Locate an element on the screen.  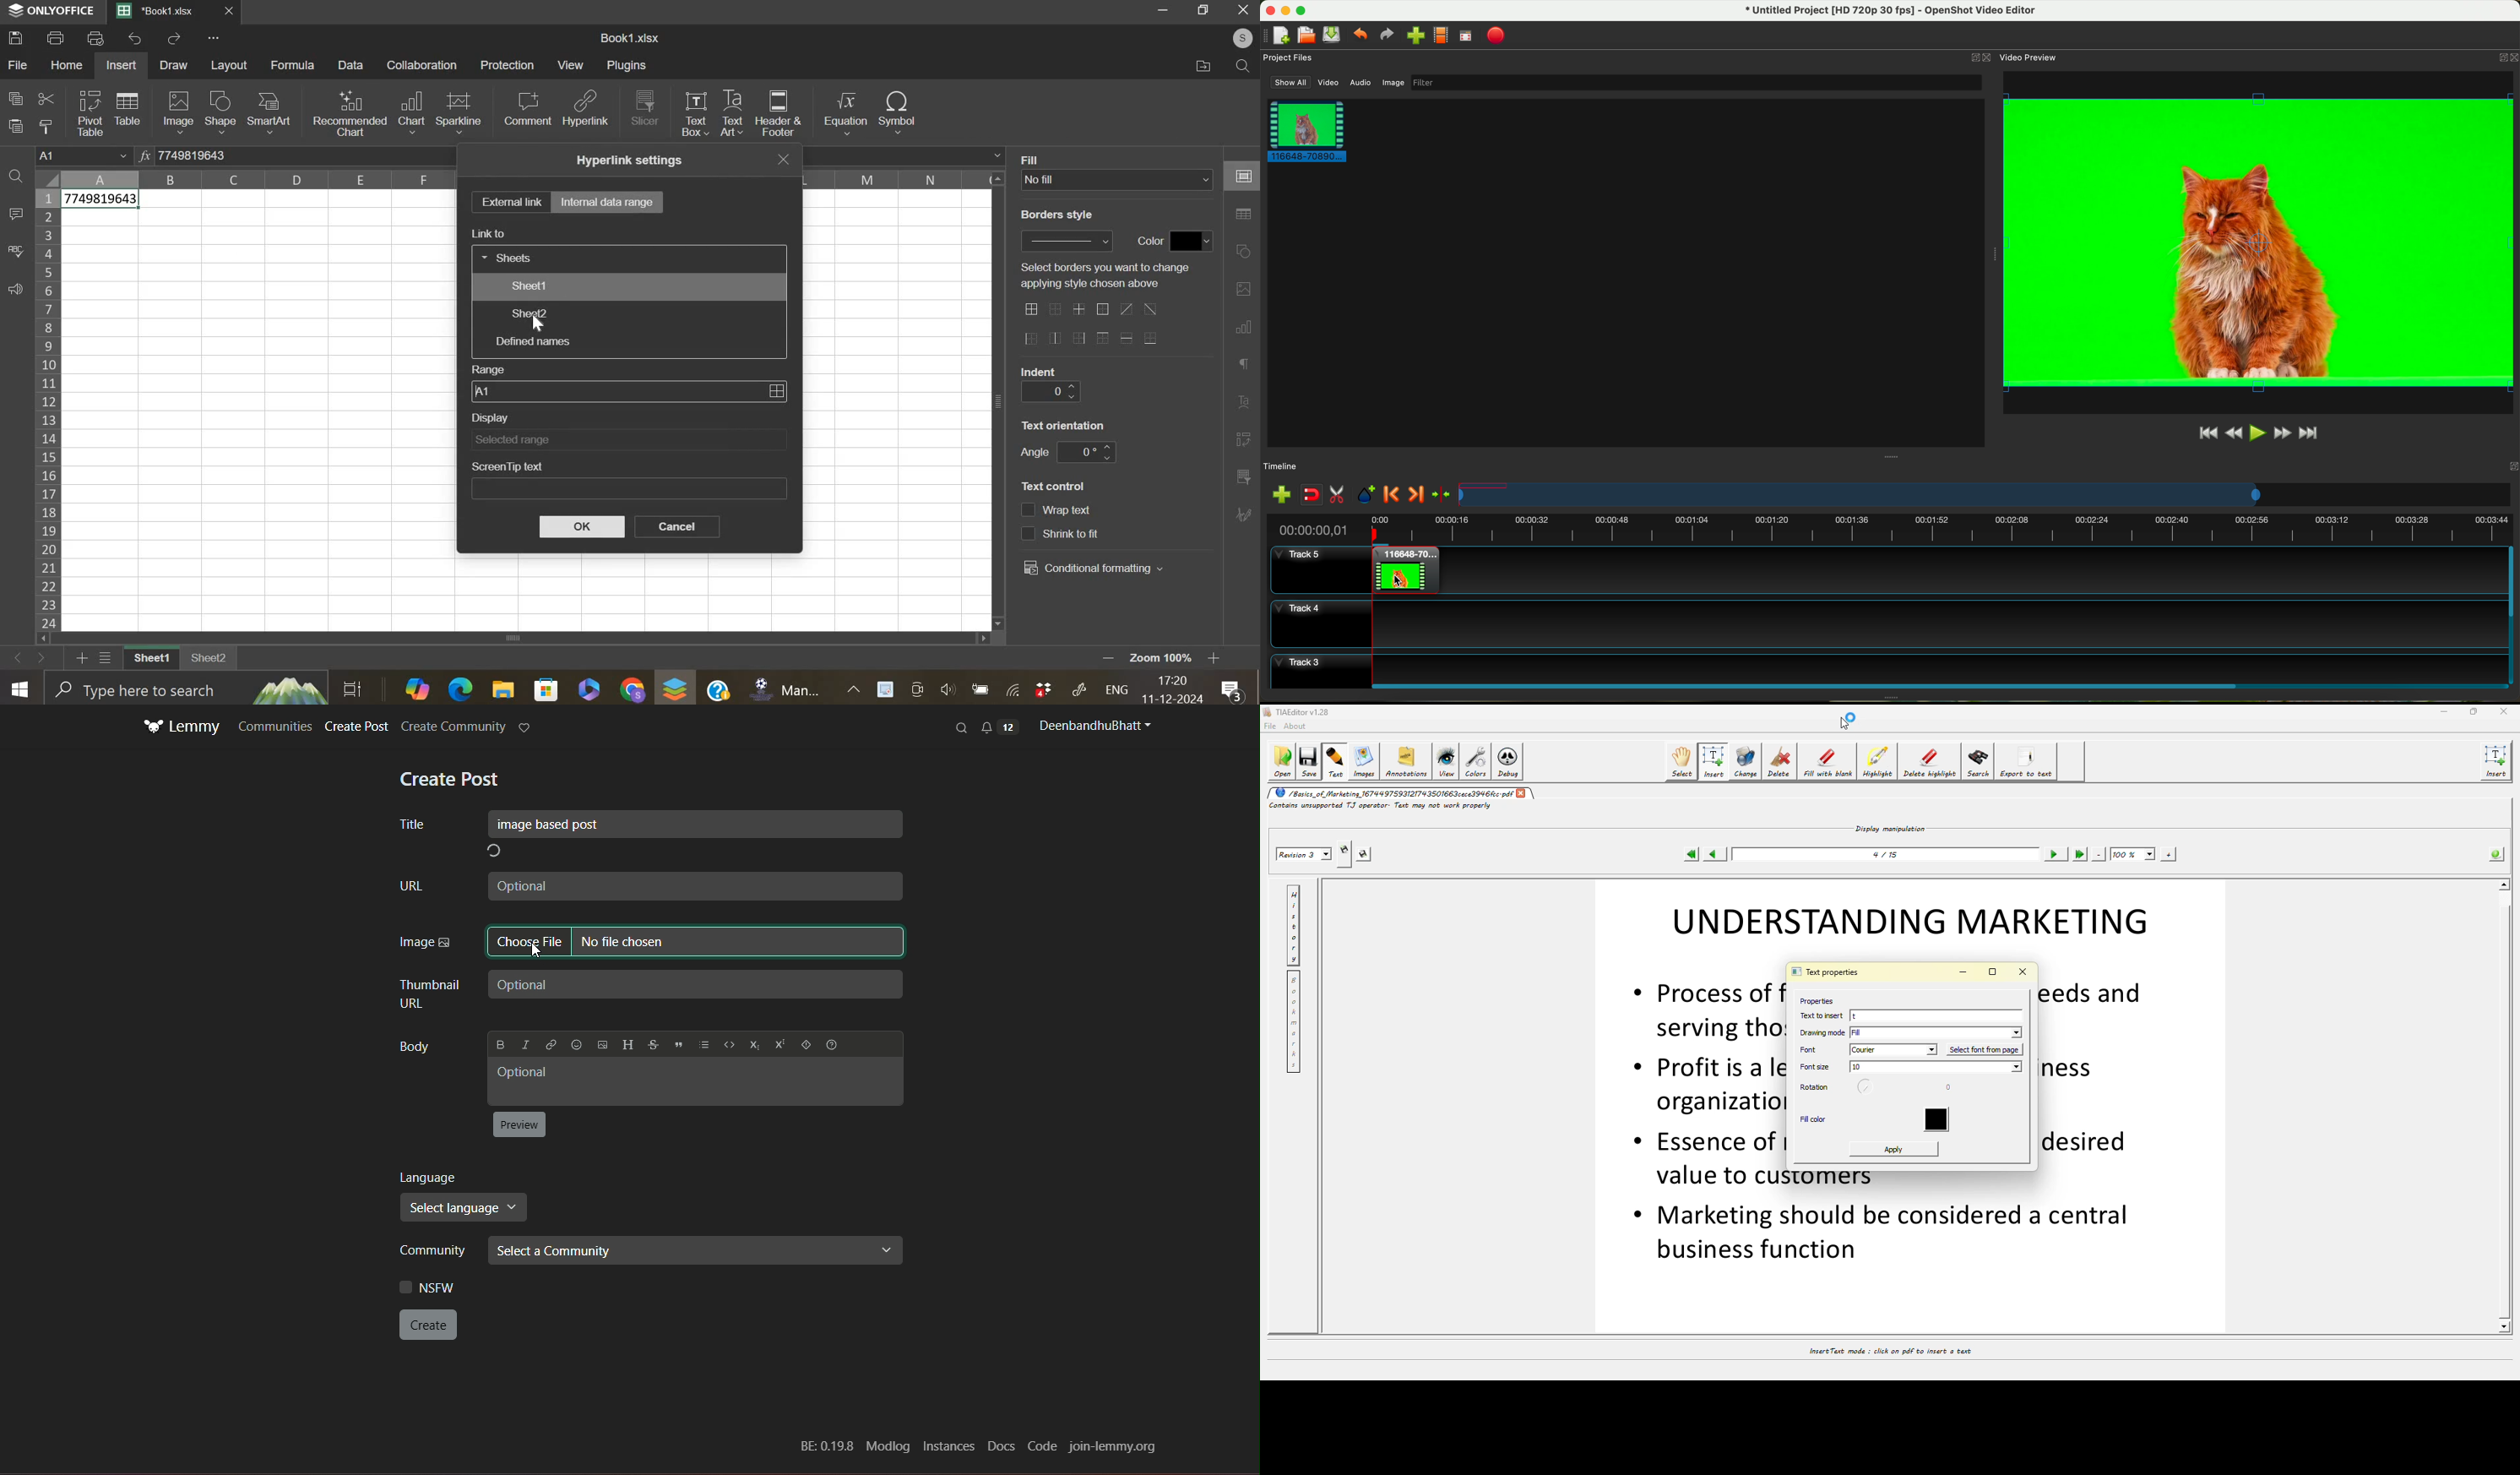
filter is located at coordinates (1695, 82).